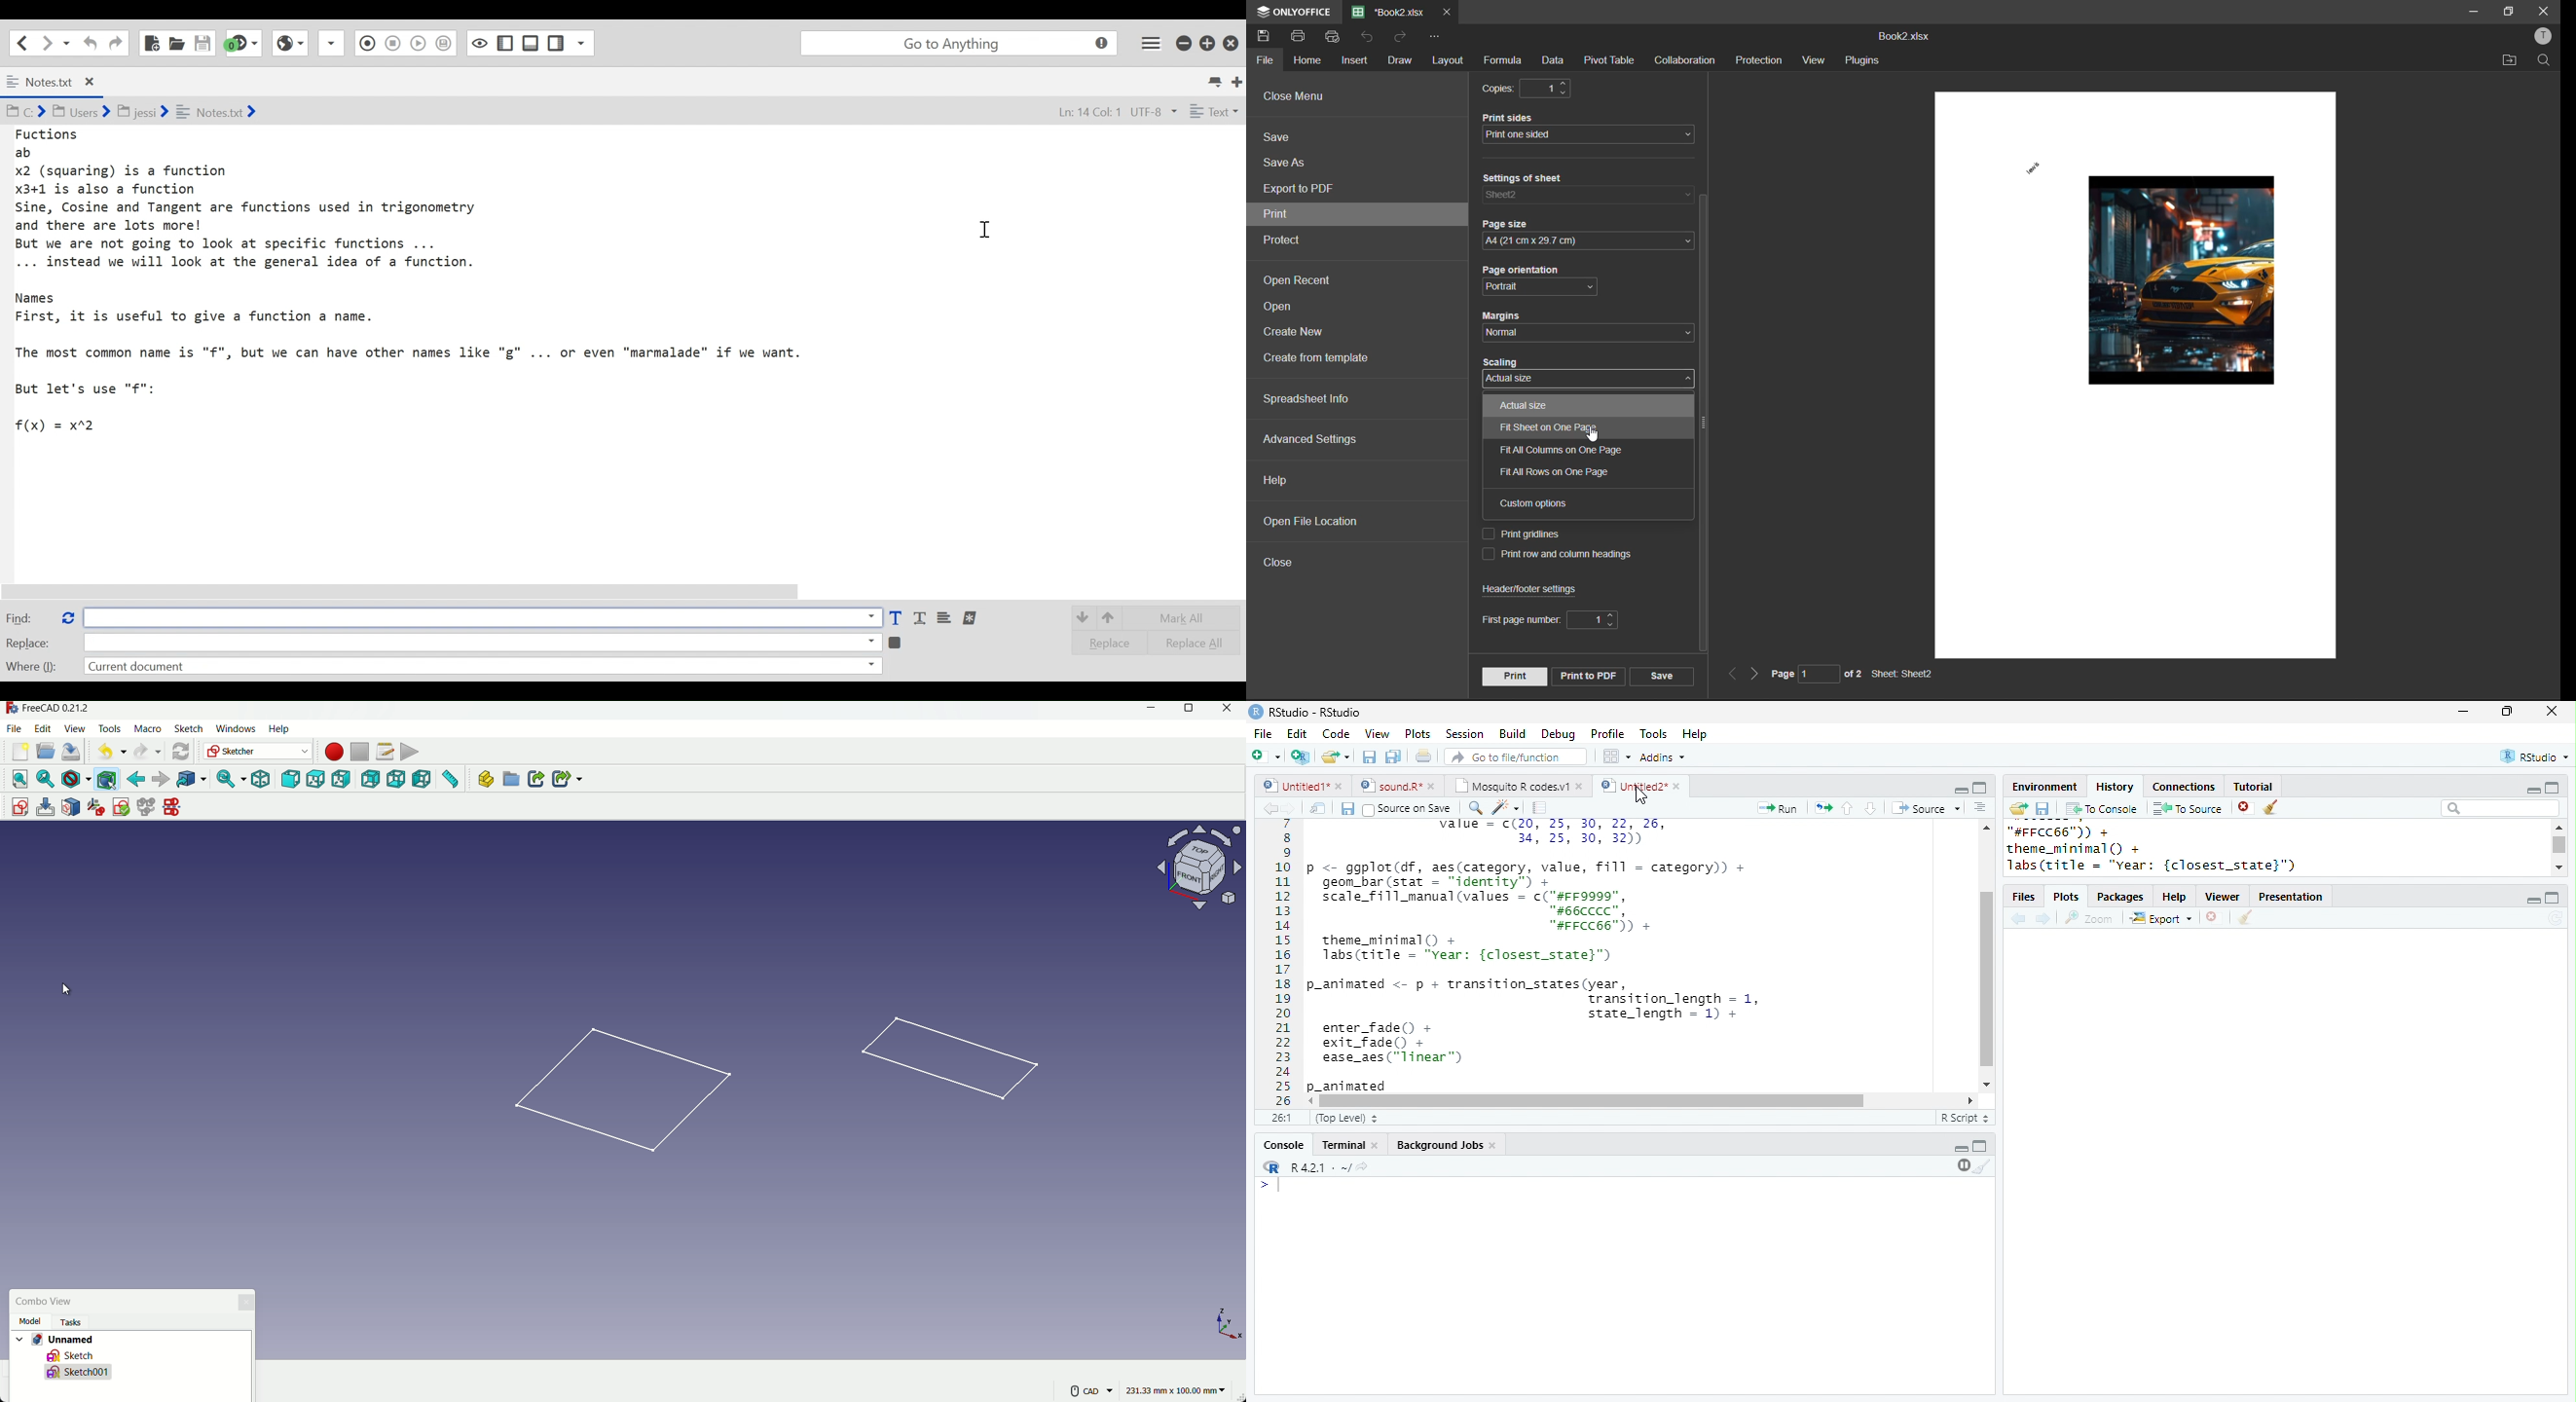  What do you see at coordinates (2042, 808) in the screenshot?
I see `save` at bounding box center [2042, 808].